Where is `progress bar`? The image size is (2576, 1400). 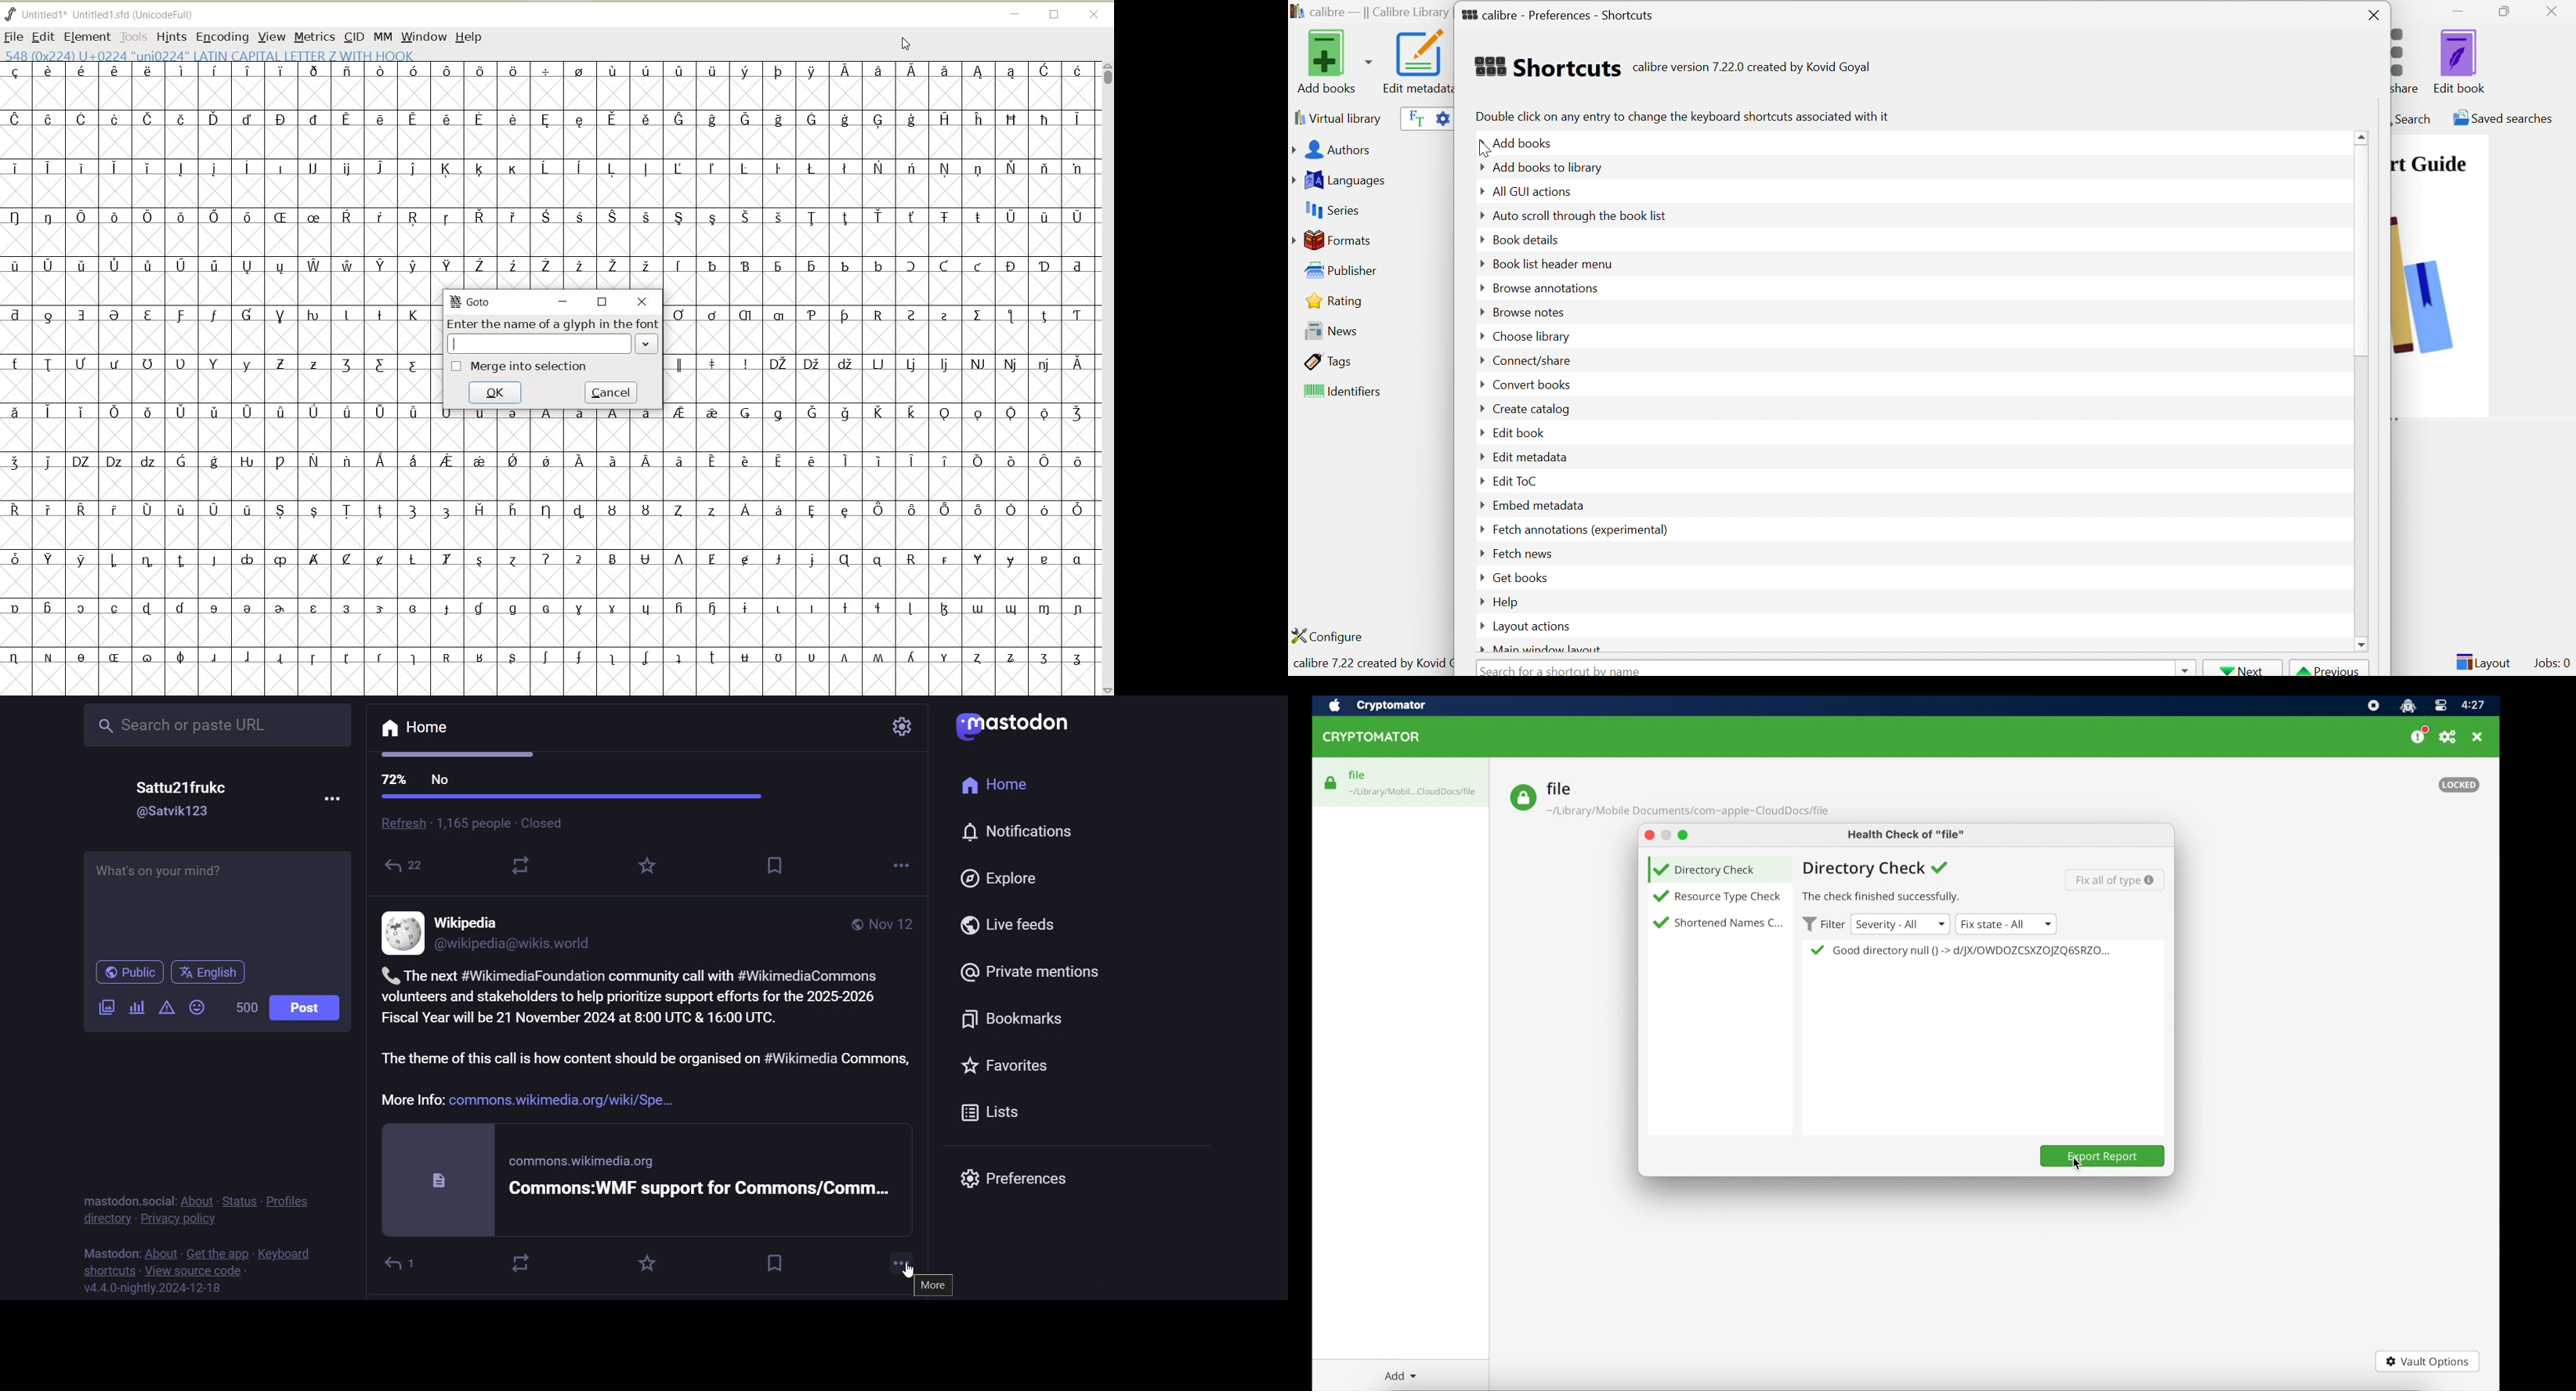 progress bar is located at coordinates (572, 797).